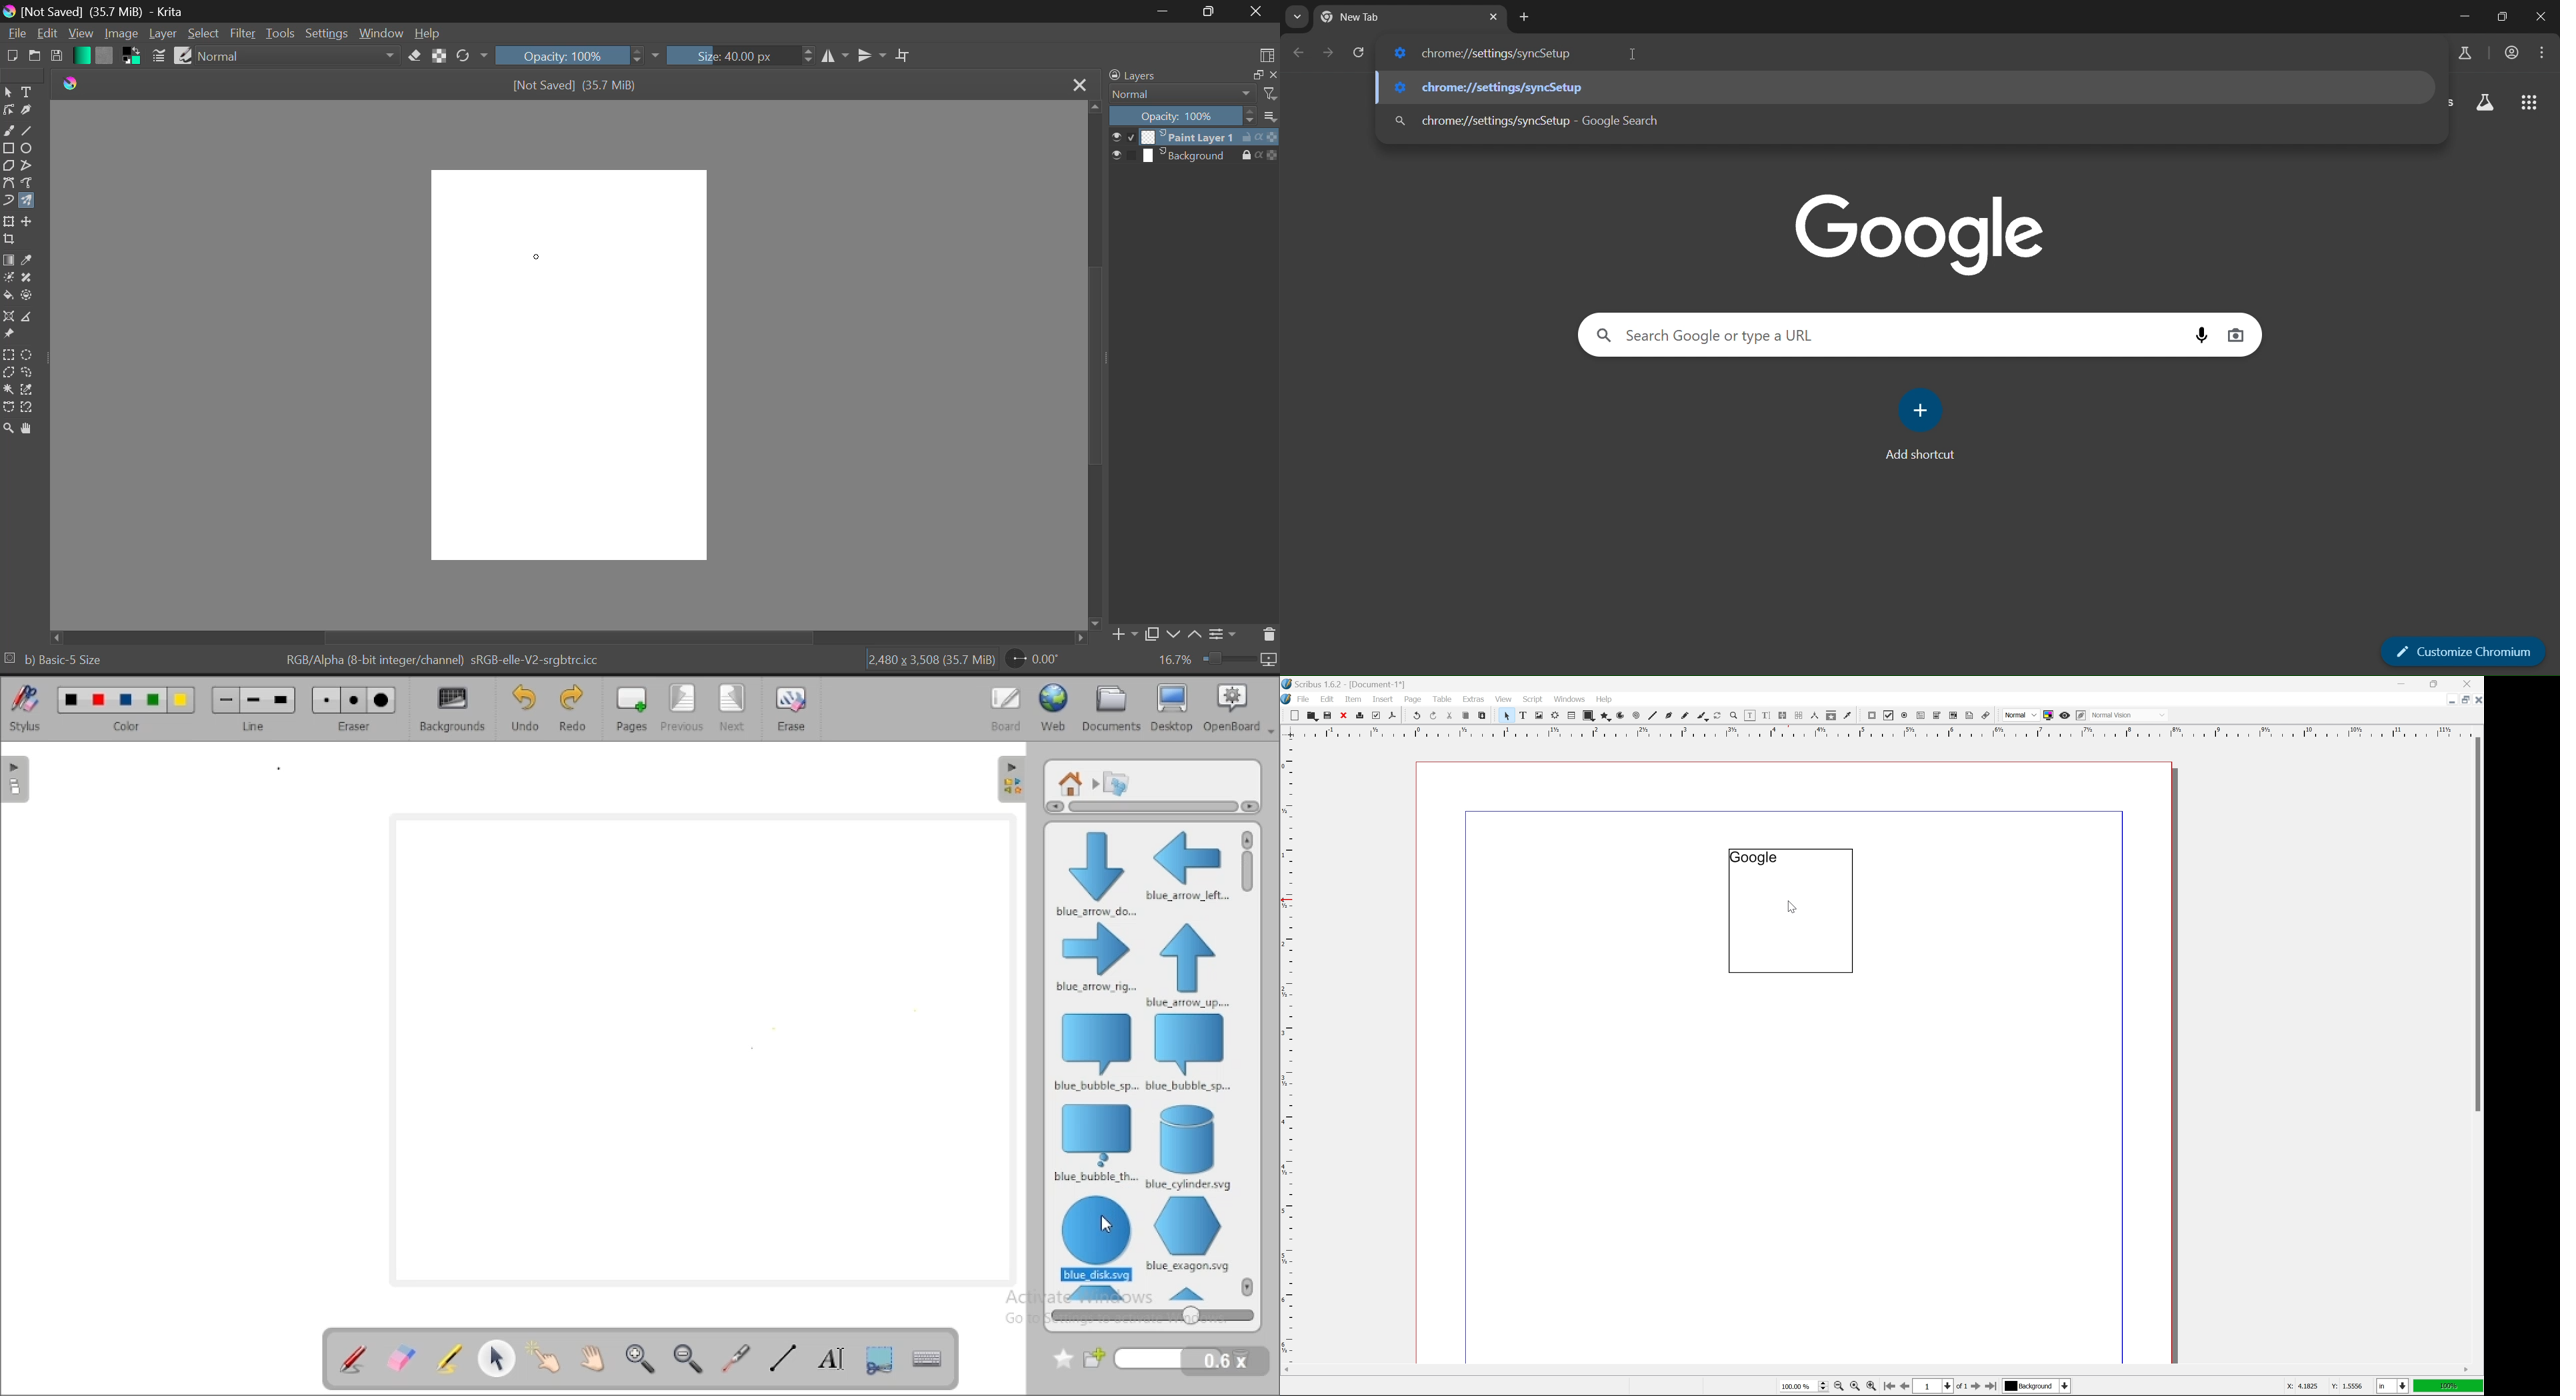 Image resolution: width=2576 pixels, height=1400 pixels. I want to click on blue disk/circle, so click(1097, 1238).